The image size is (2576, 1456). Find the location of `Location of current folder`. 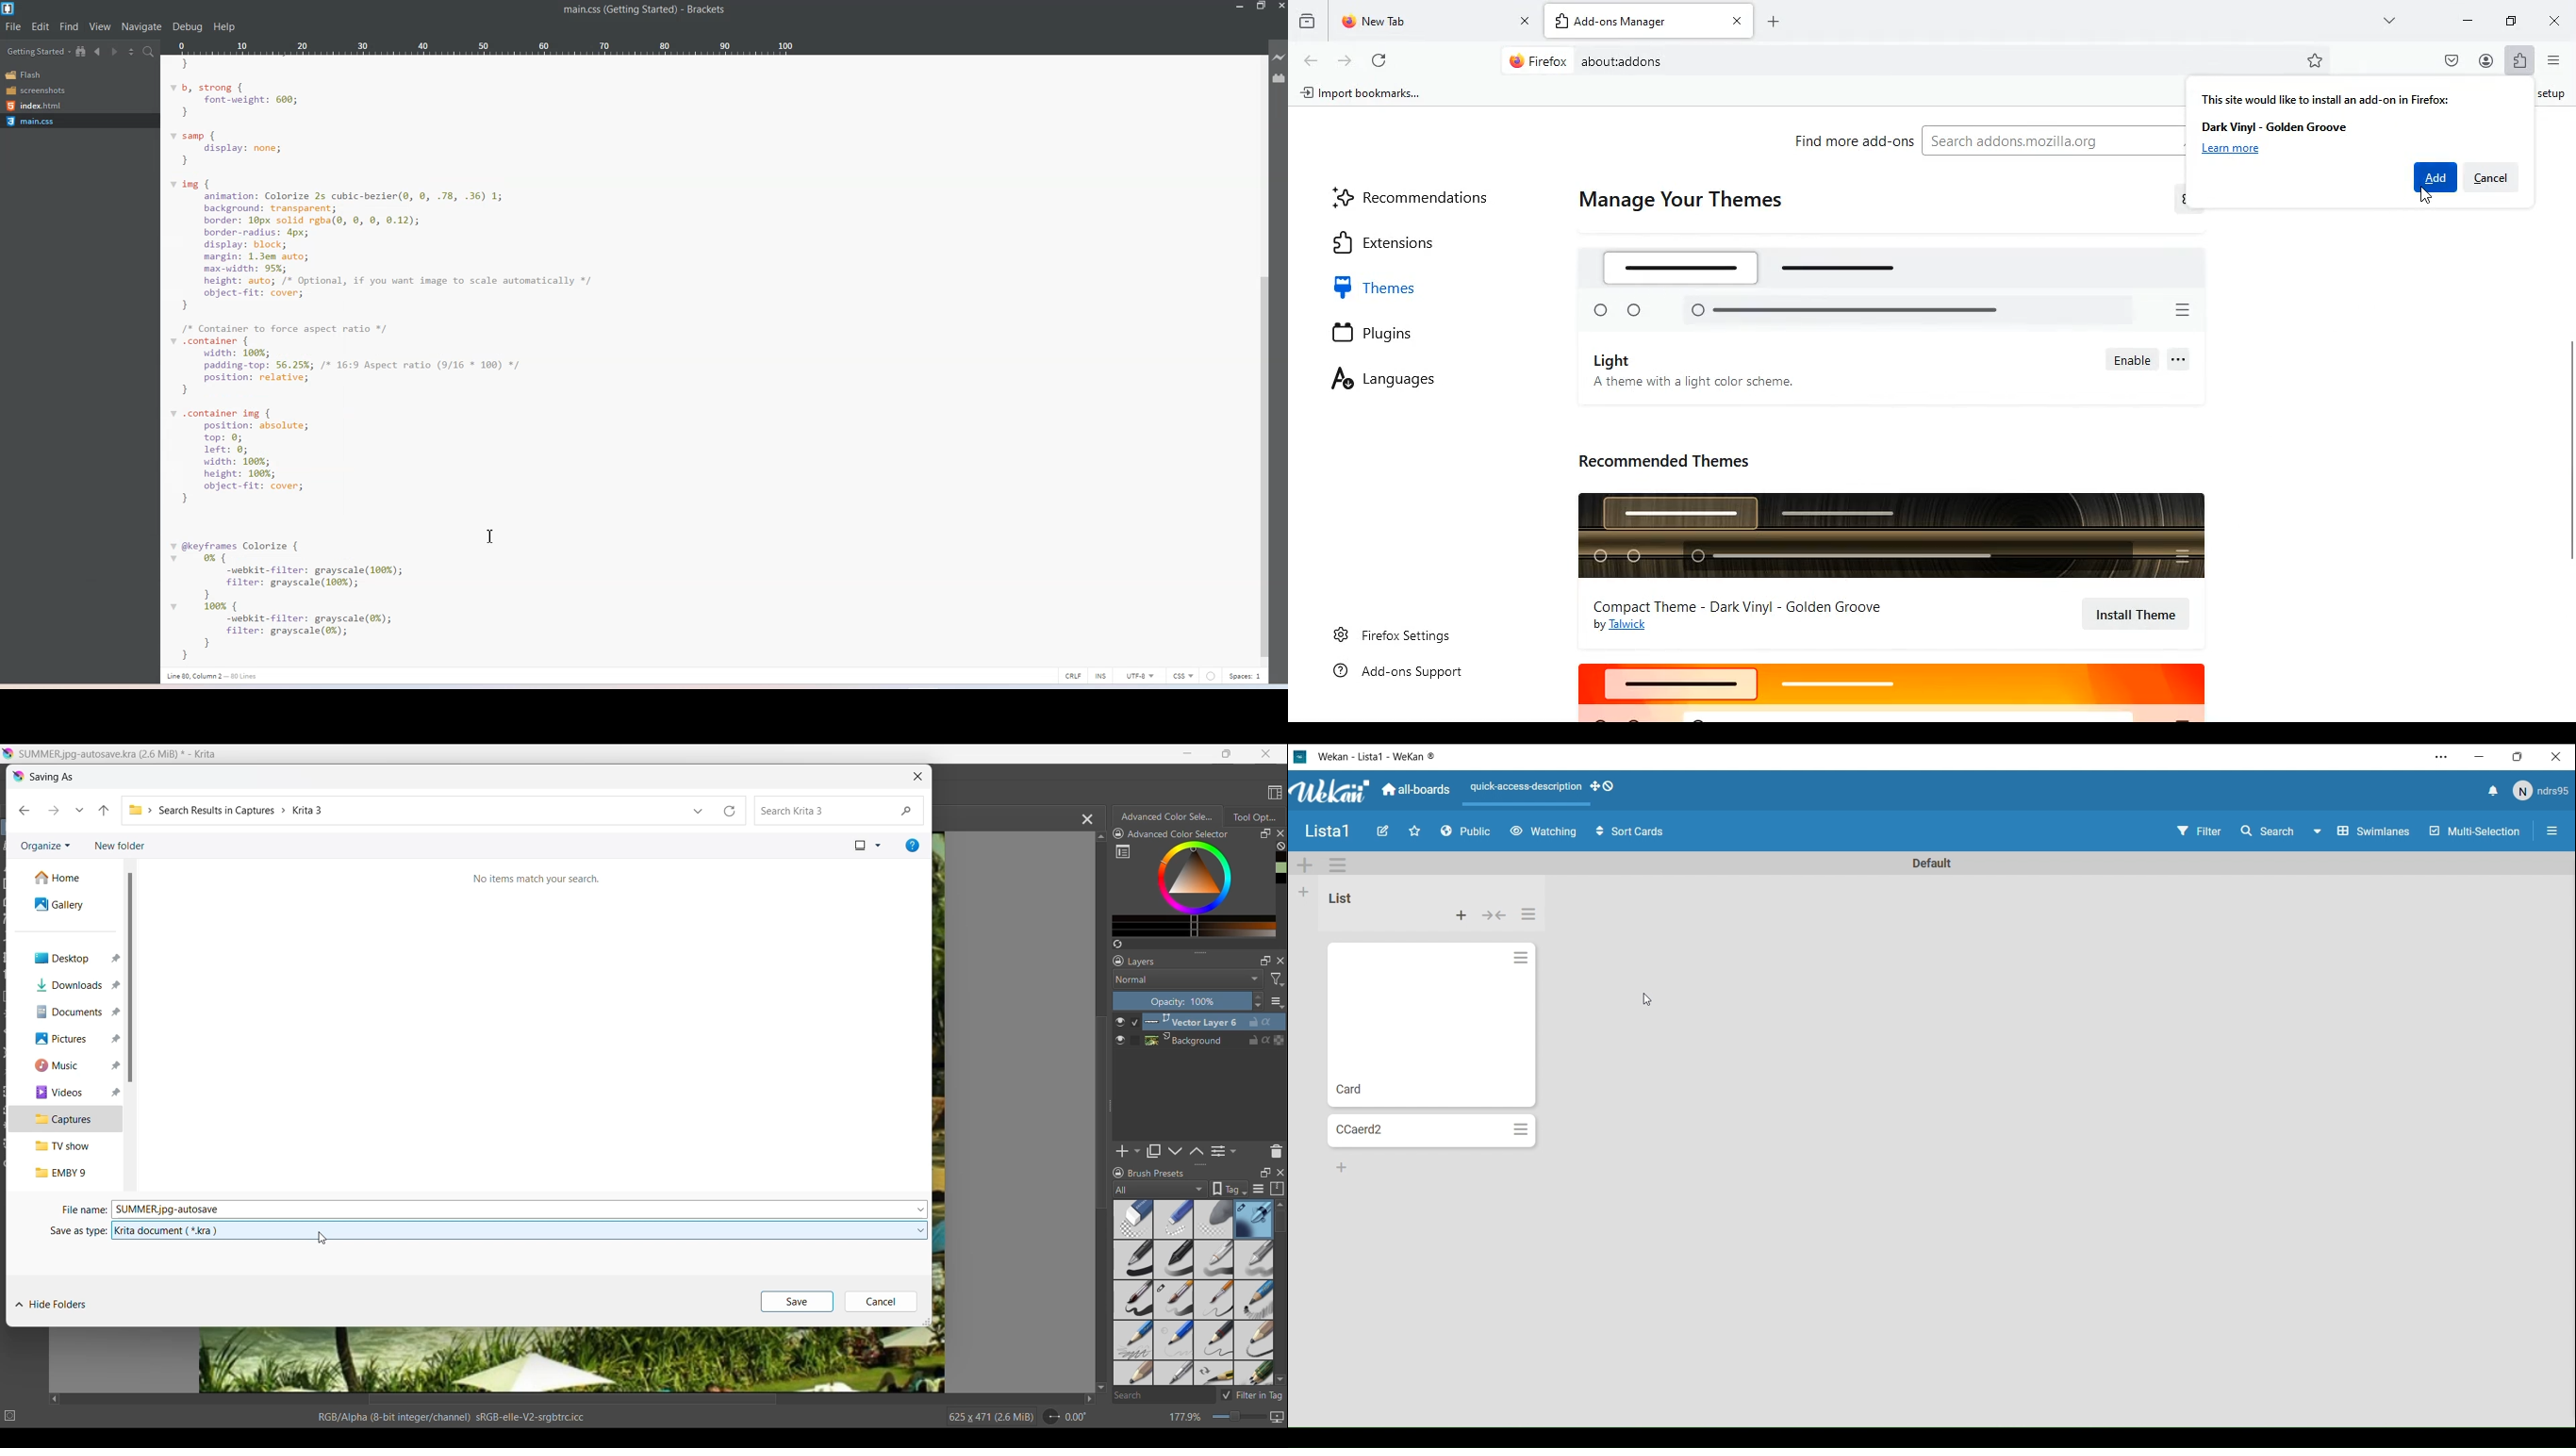

Location of current folder is located at coordinates (405, 810).